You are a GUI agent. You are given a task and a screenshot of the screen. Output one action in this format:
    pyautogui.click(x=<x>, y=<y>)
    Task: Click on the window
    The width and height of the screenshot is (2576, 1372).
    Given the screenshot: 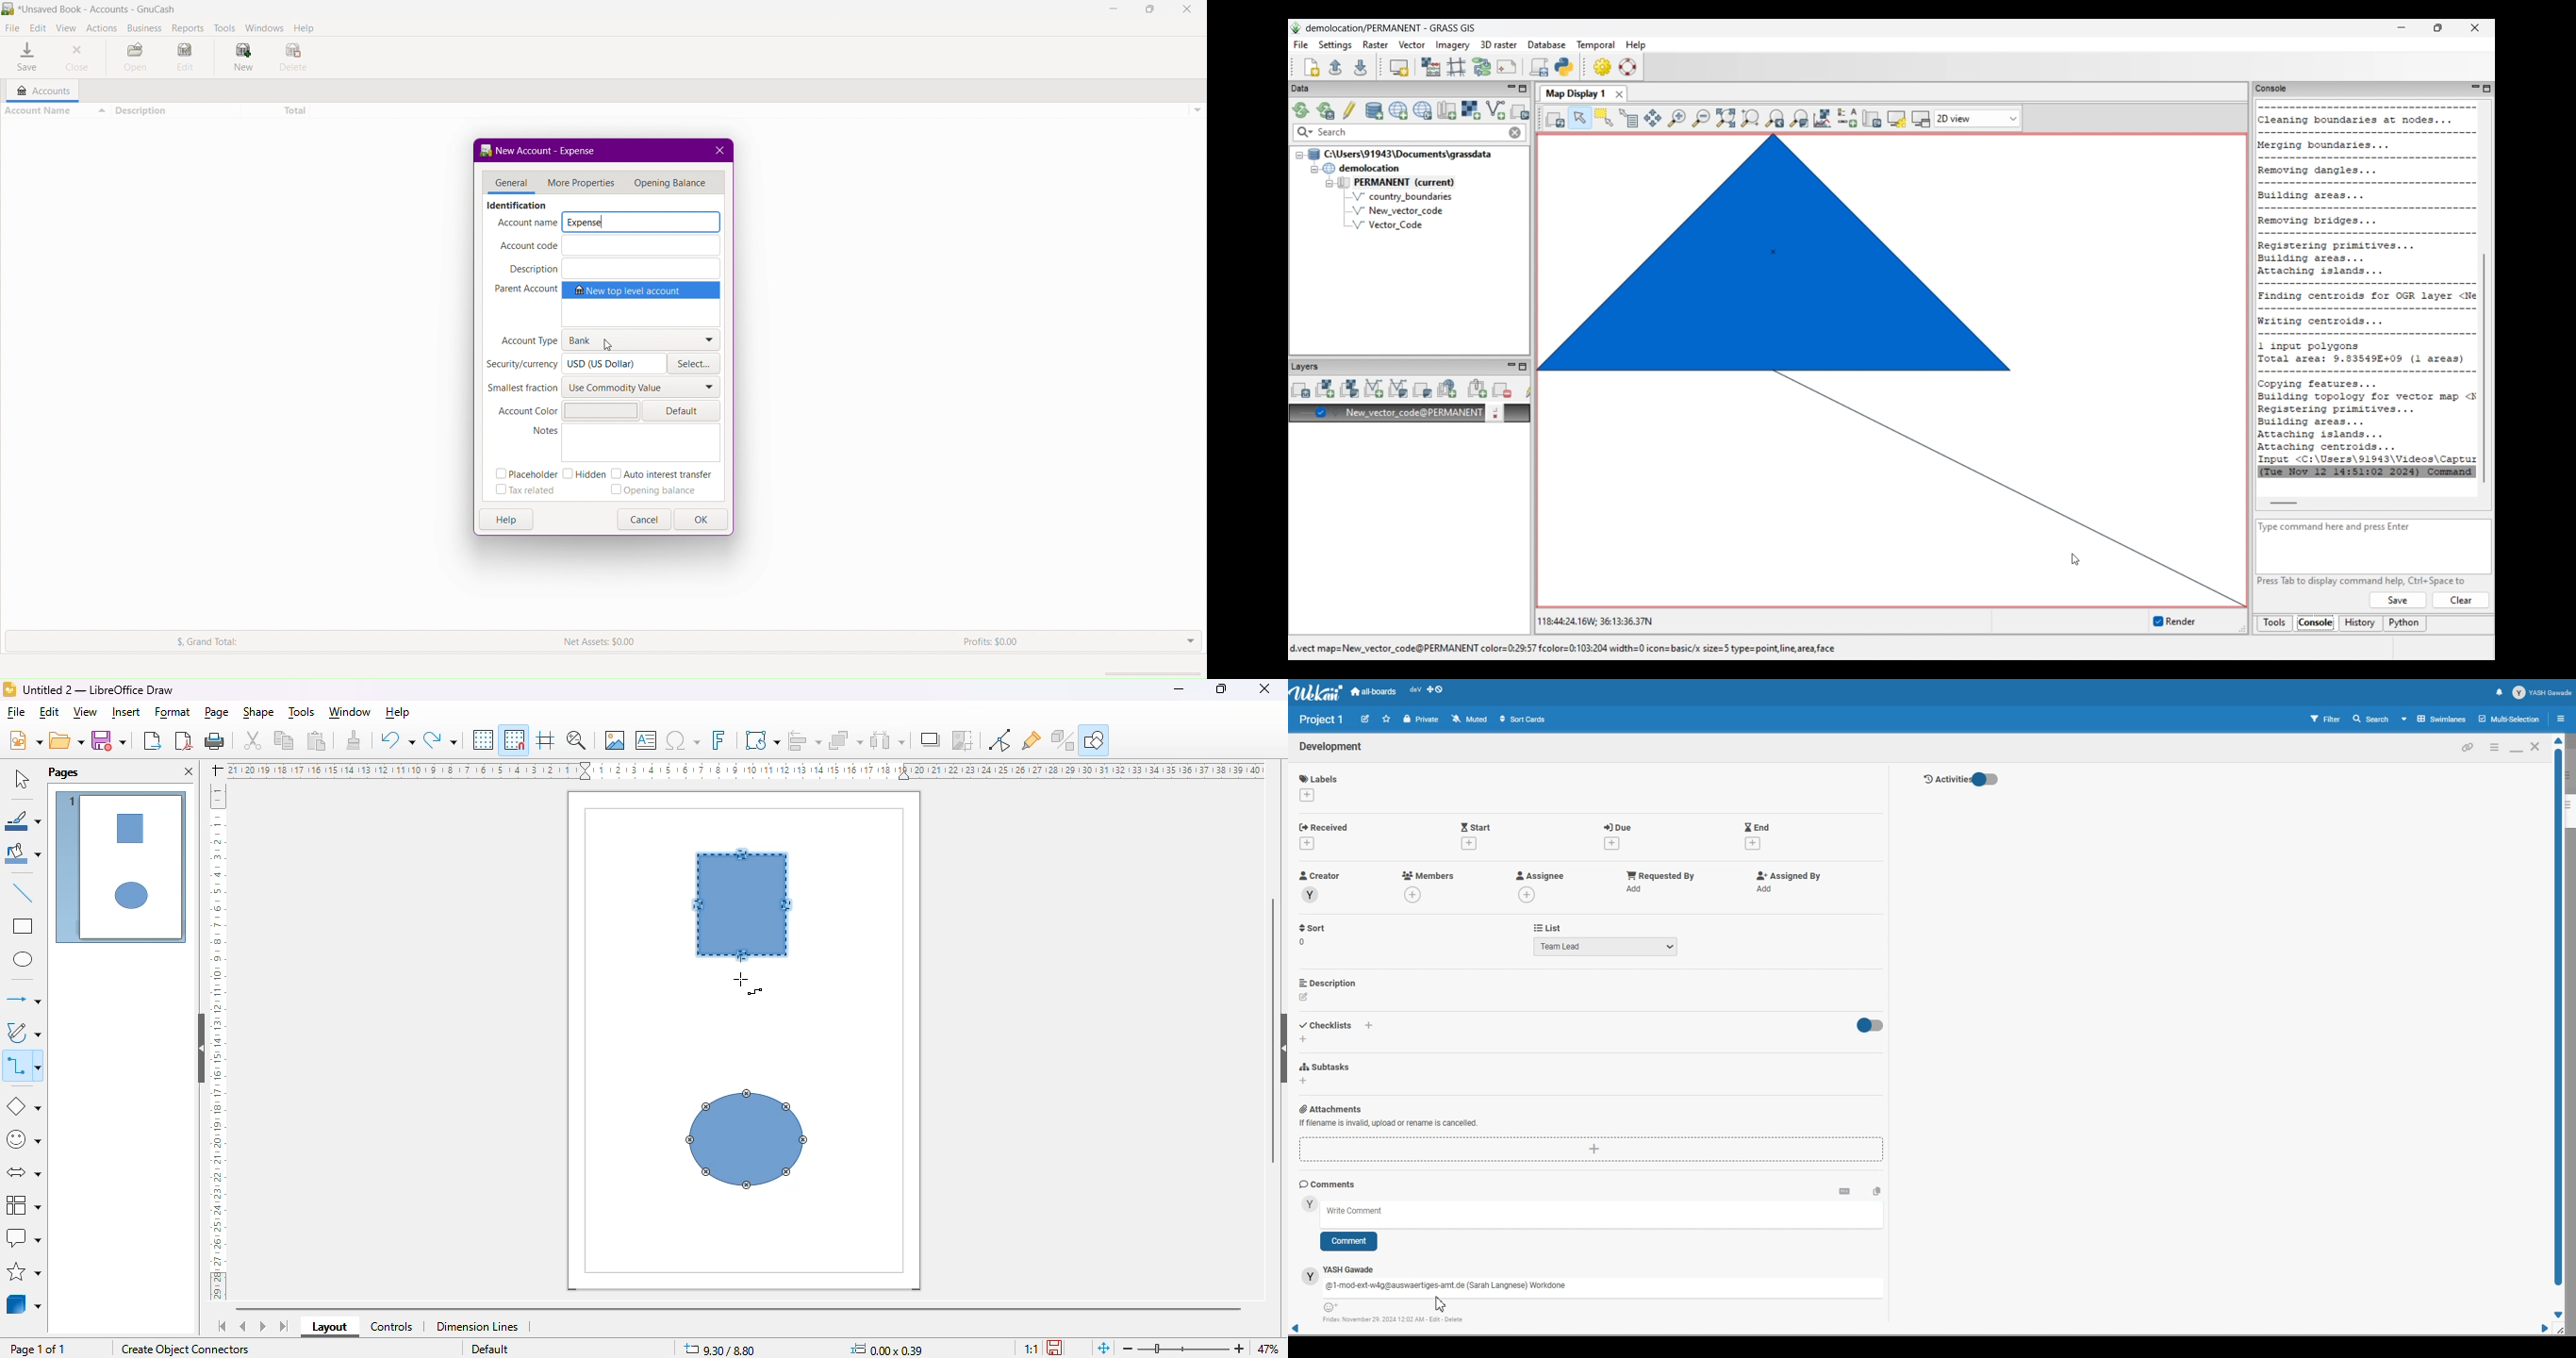 What is the action you would take?
    pyautogui.click(x=350, y=712)
    